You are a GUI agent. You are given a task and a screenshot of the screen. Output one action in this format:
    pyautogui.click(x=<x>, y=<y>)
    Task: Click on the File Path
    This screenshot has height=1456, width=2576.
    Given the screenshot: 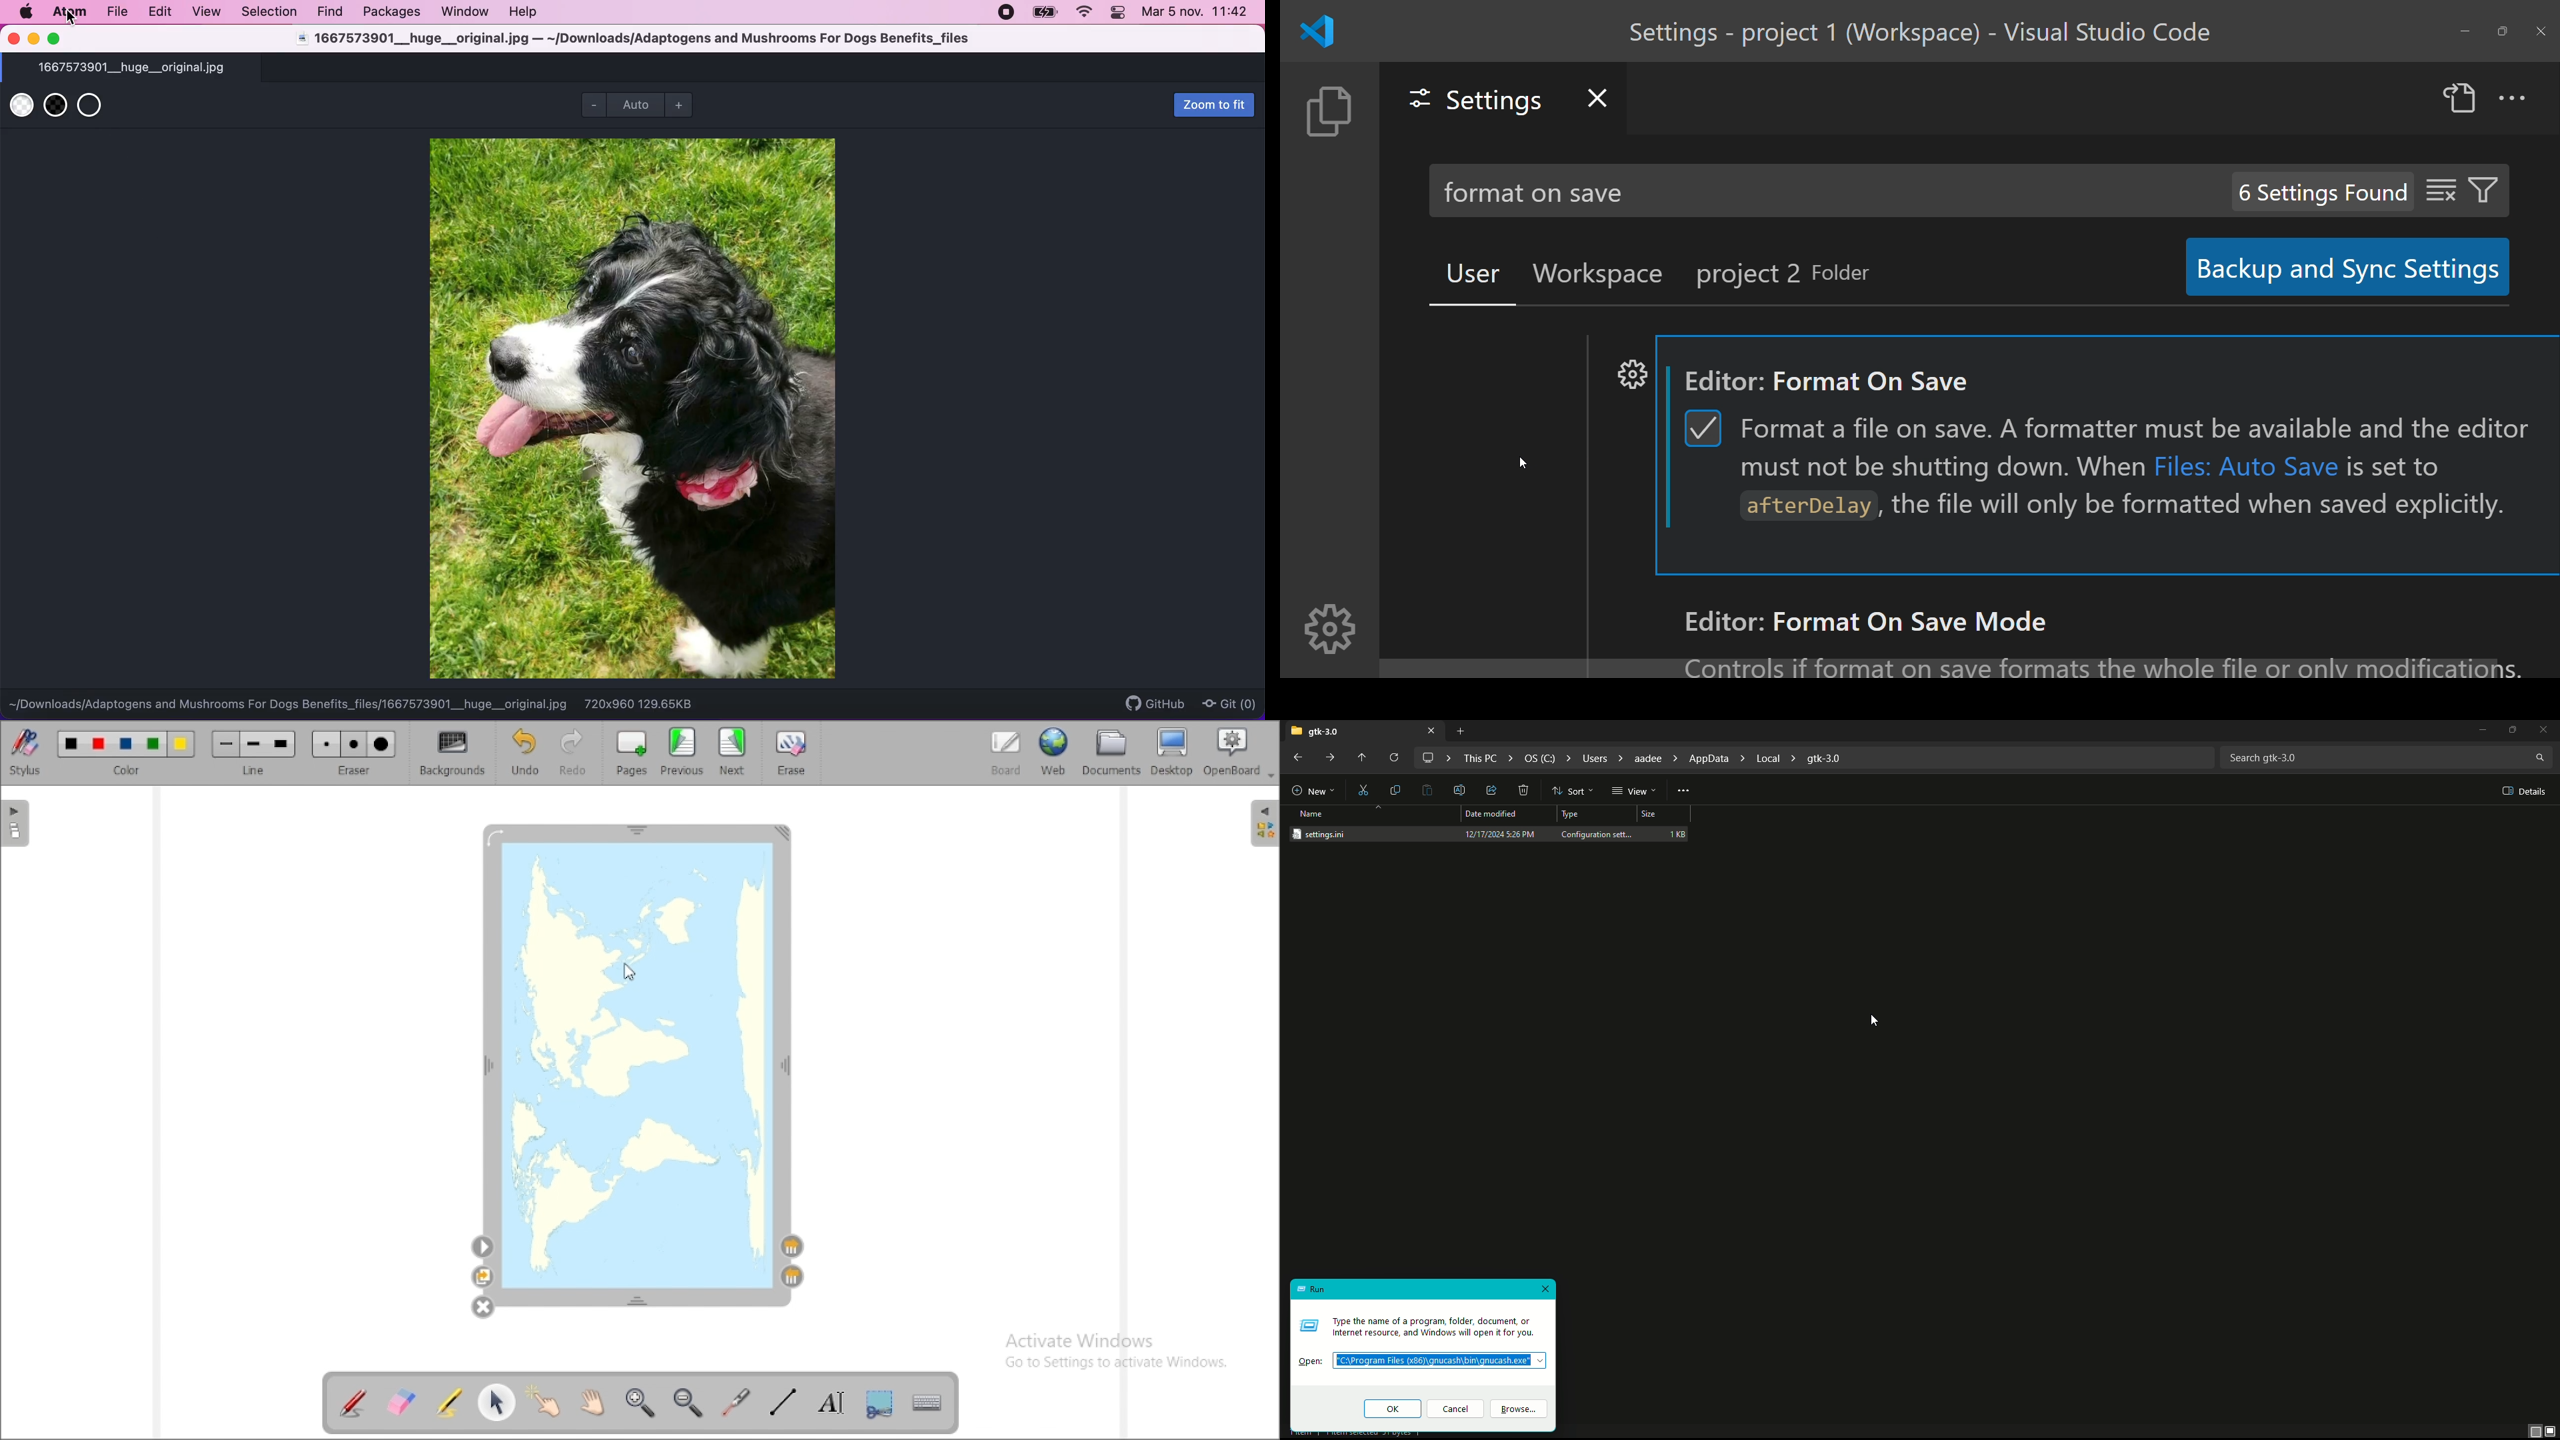 What is the action you would take?
    pyautogui.click(x=1443, y=1362)
    